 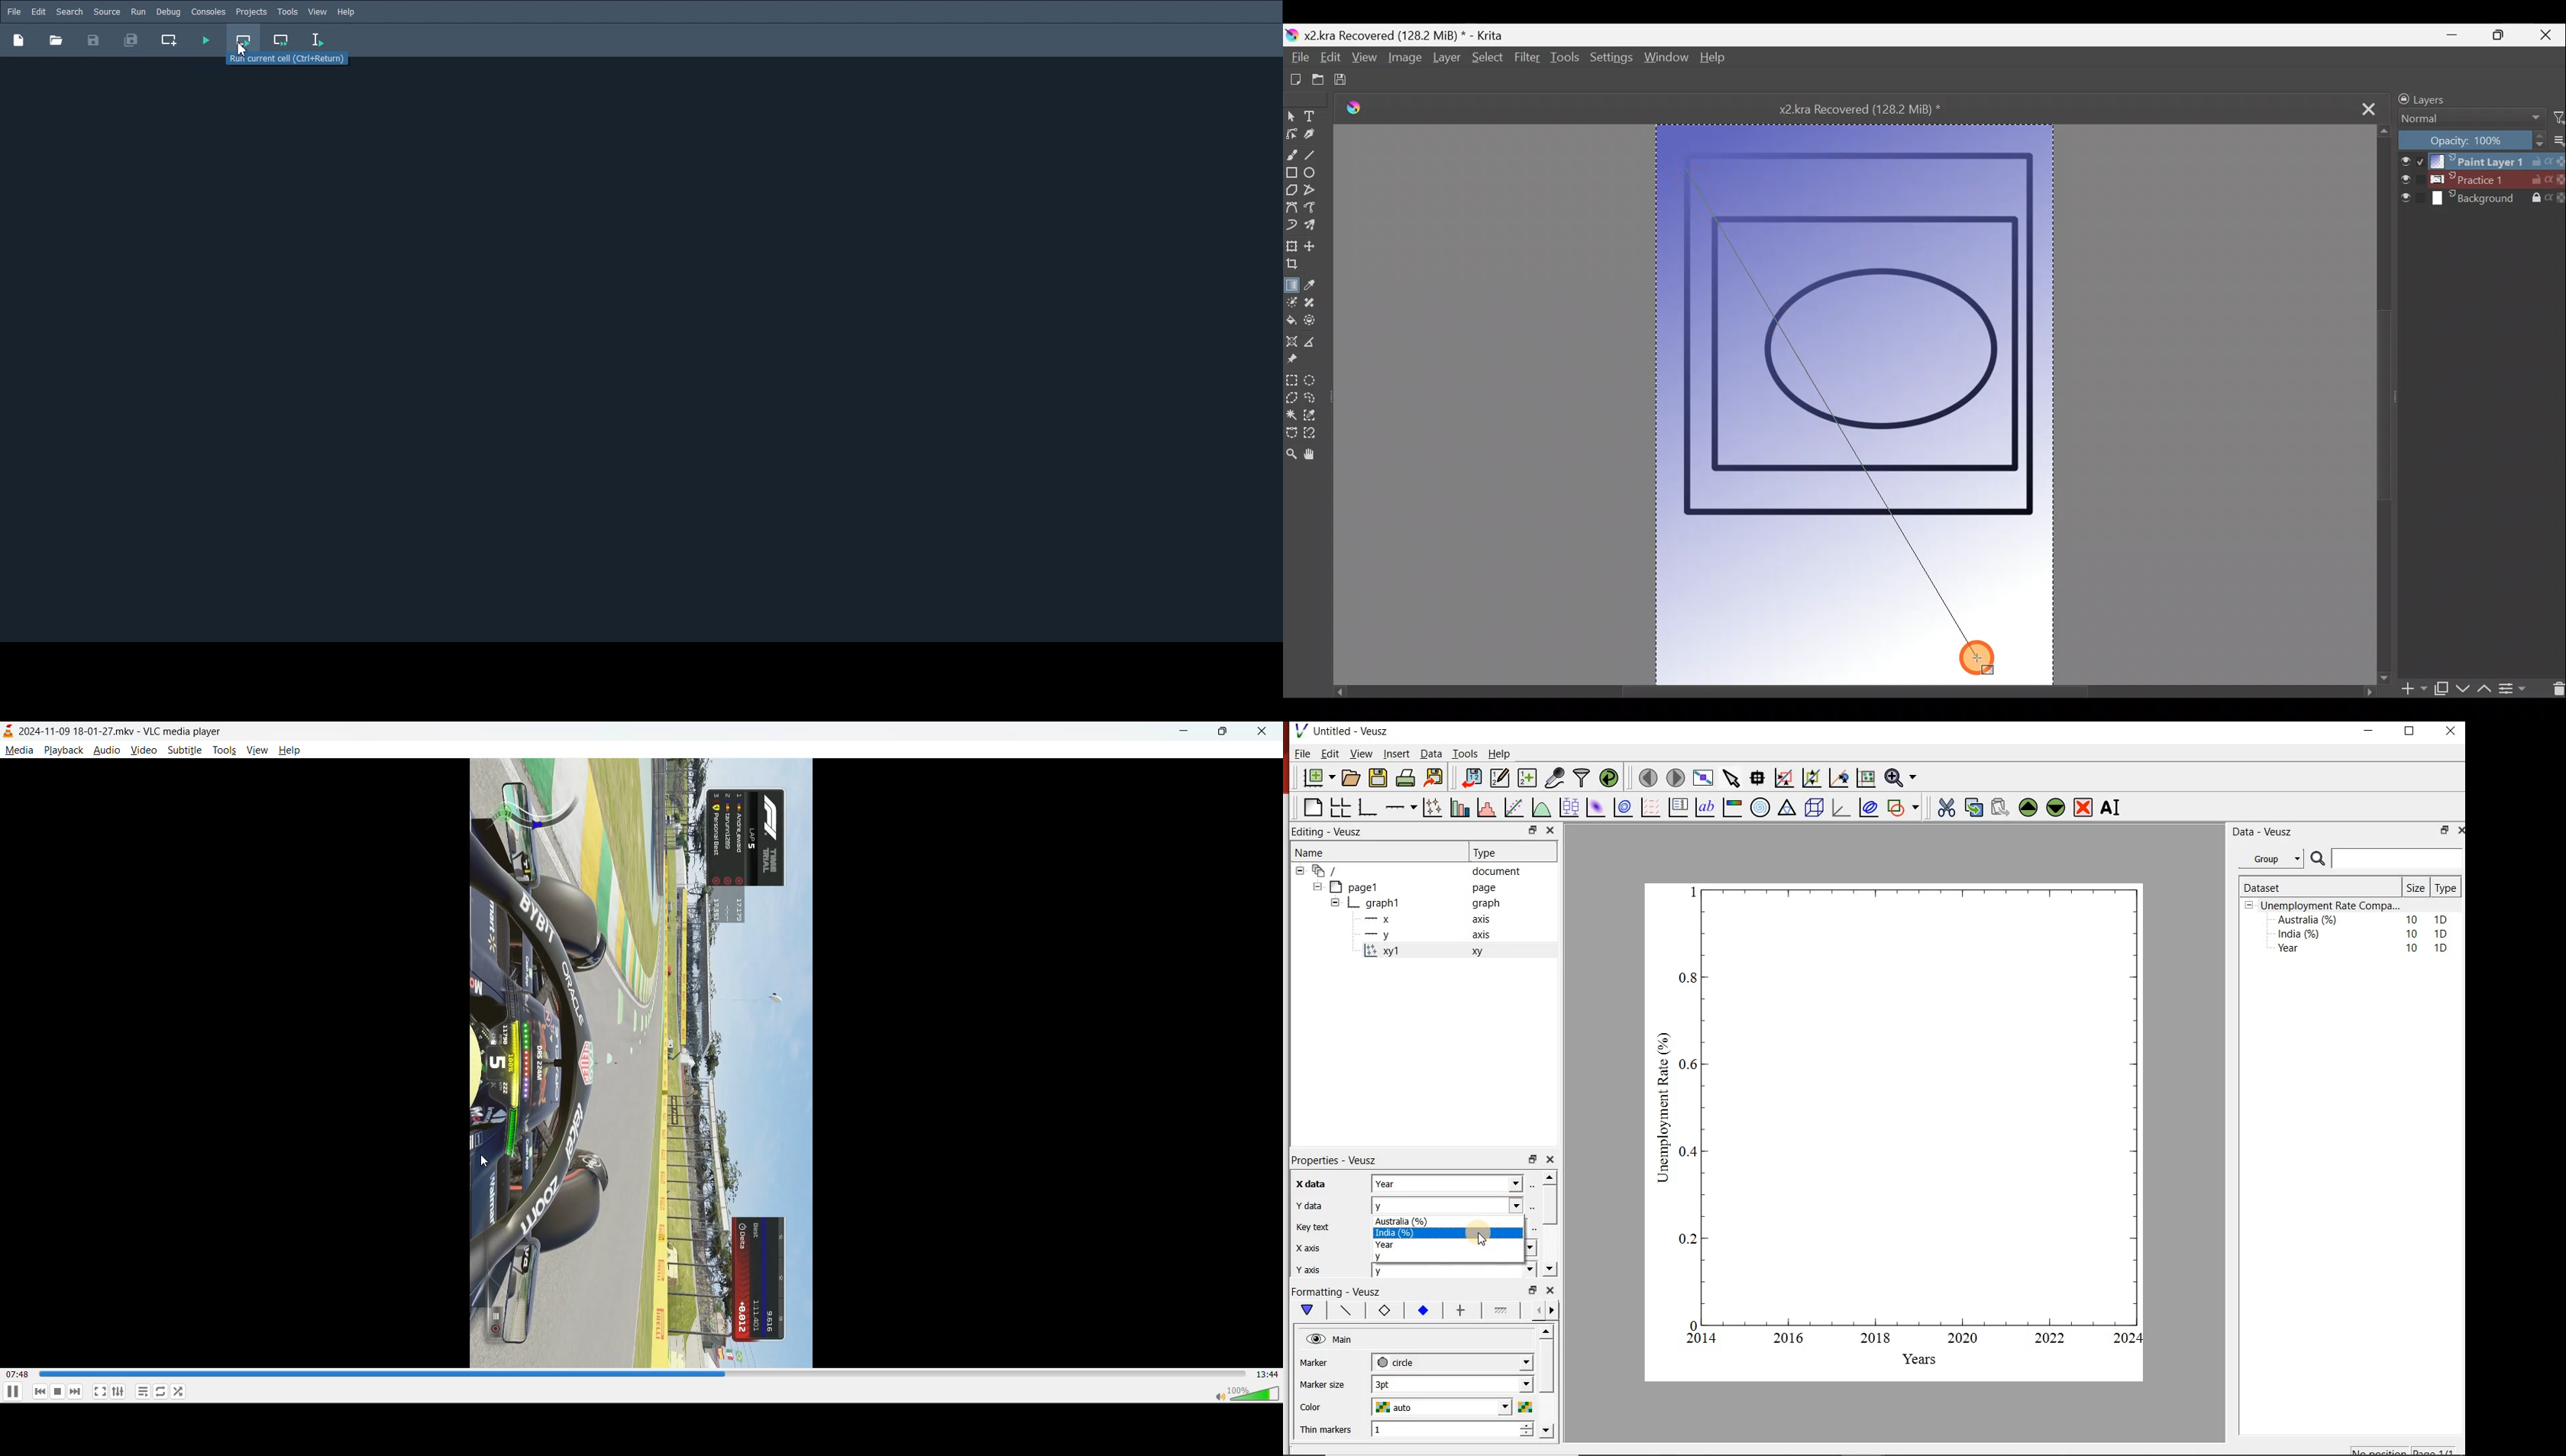 I want to click on video, so click(x=144, y=750).